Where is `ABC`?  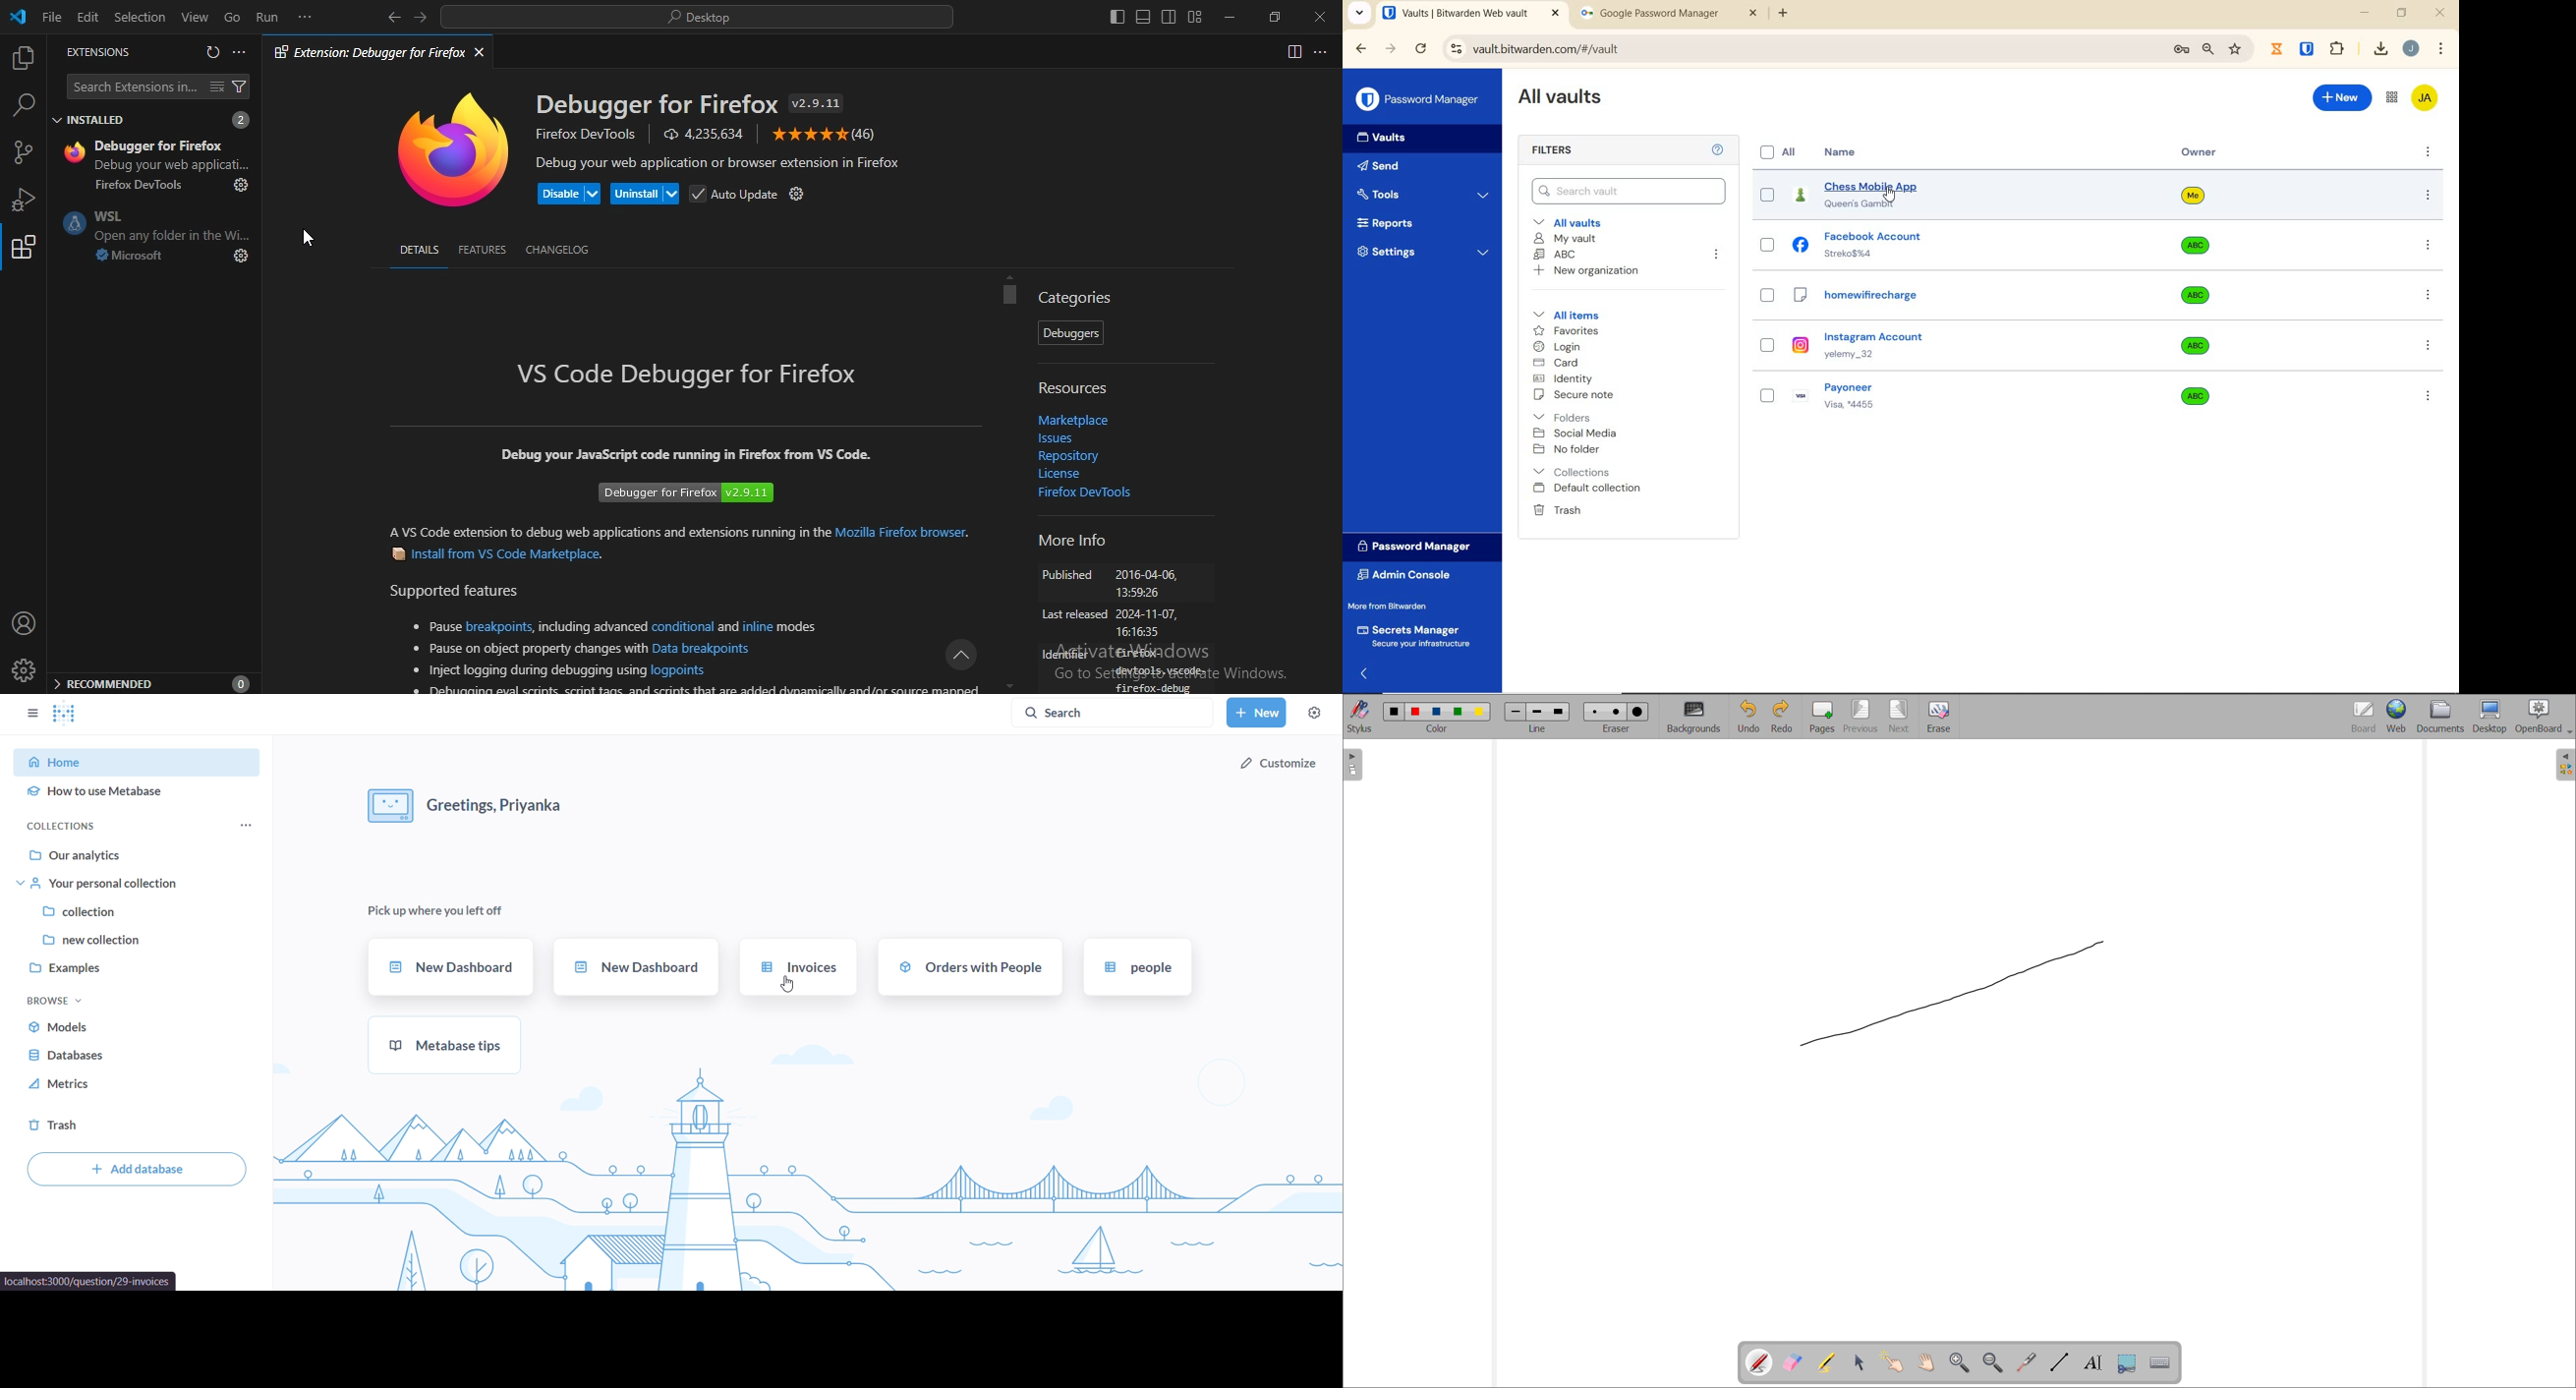 ABC is located at coordinates (1557, 254).